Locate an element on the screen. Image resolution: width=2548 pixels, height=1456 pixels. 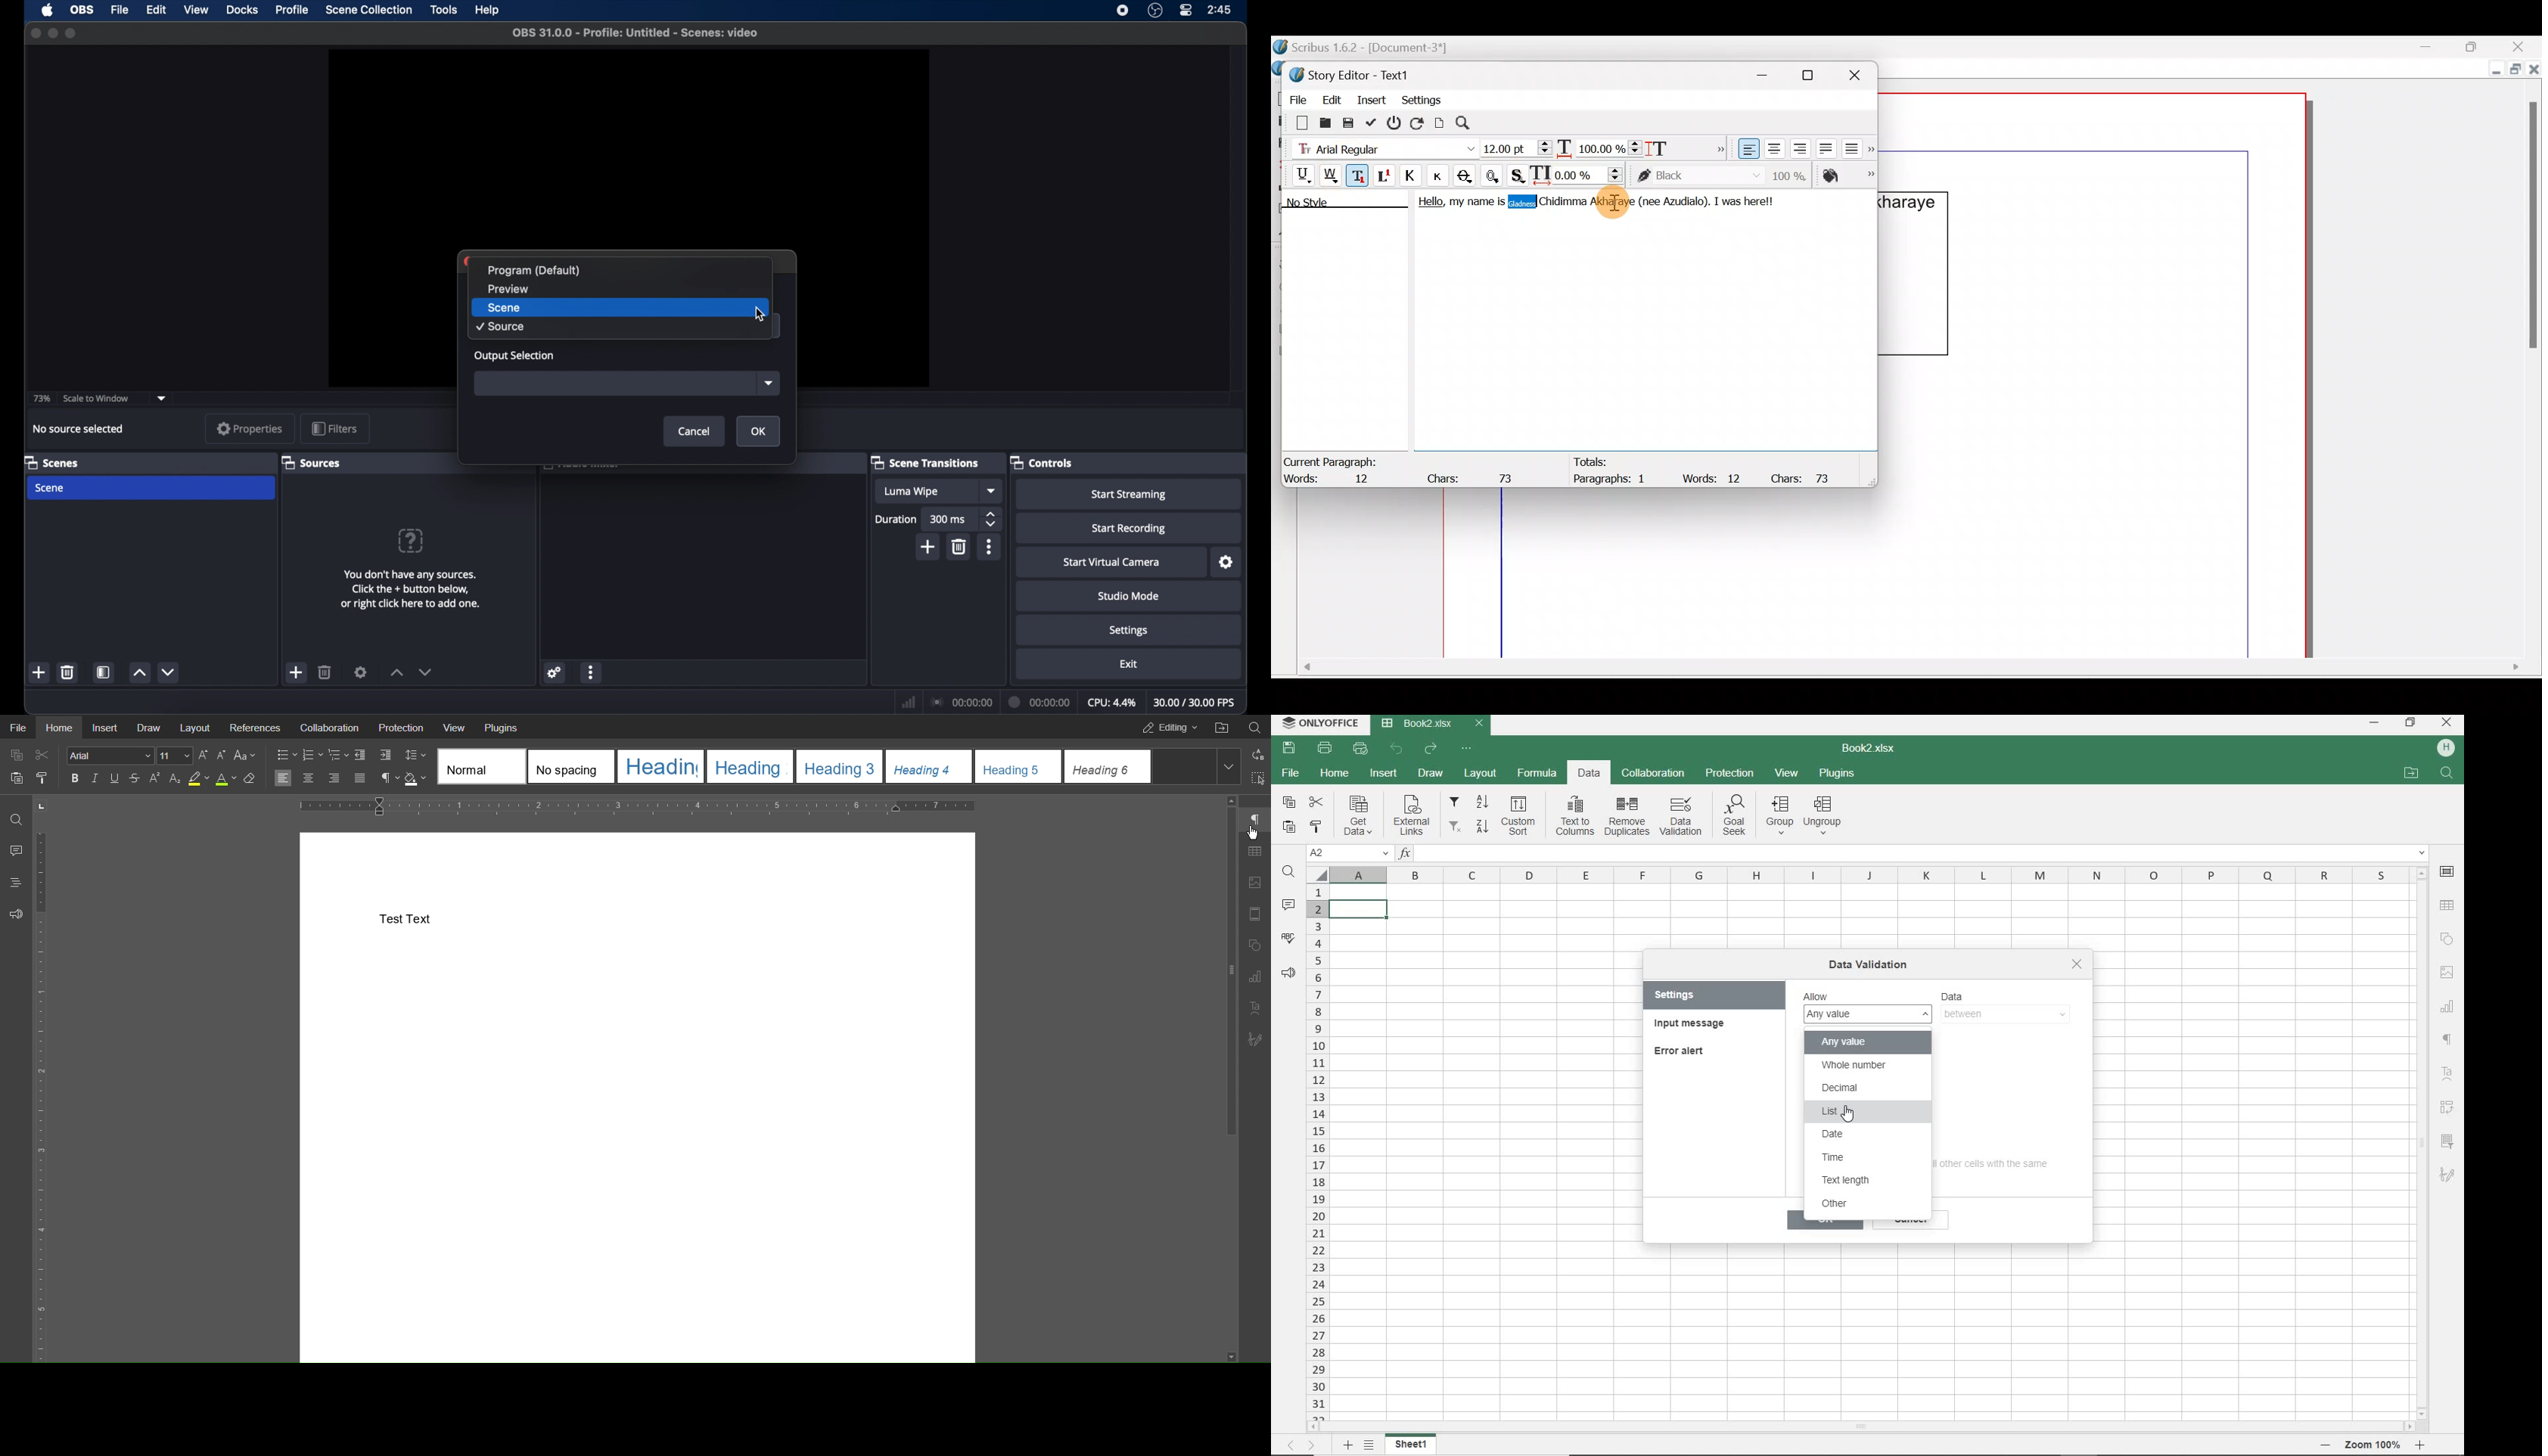
external links is located at coordinates (1414, 818).